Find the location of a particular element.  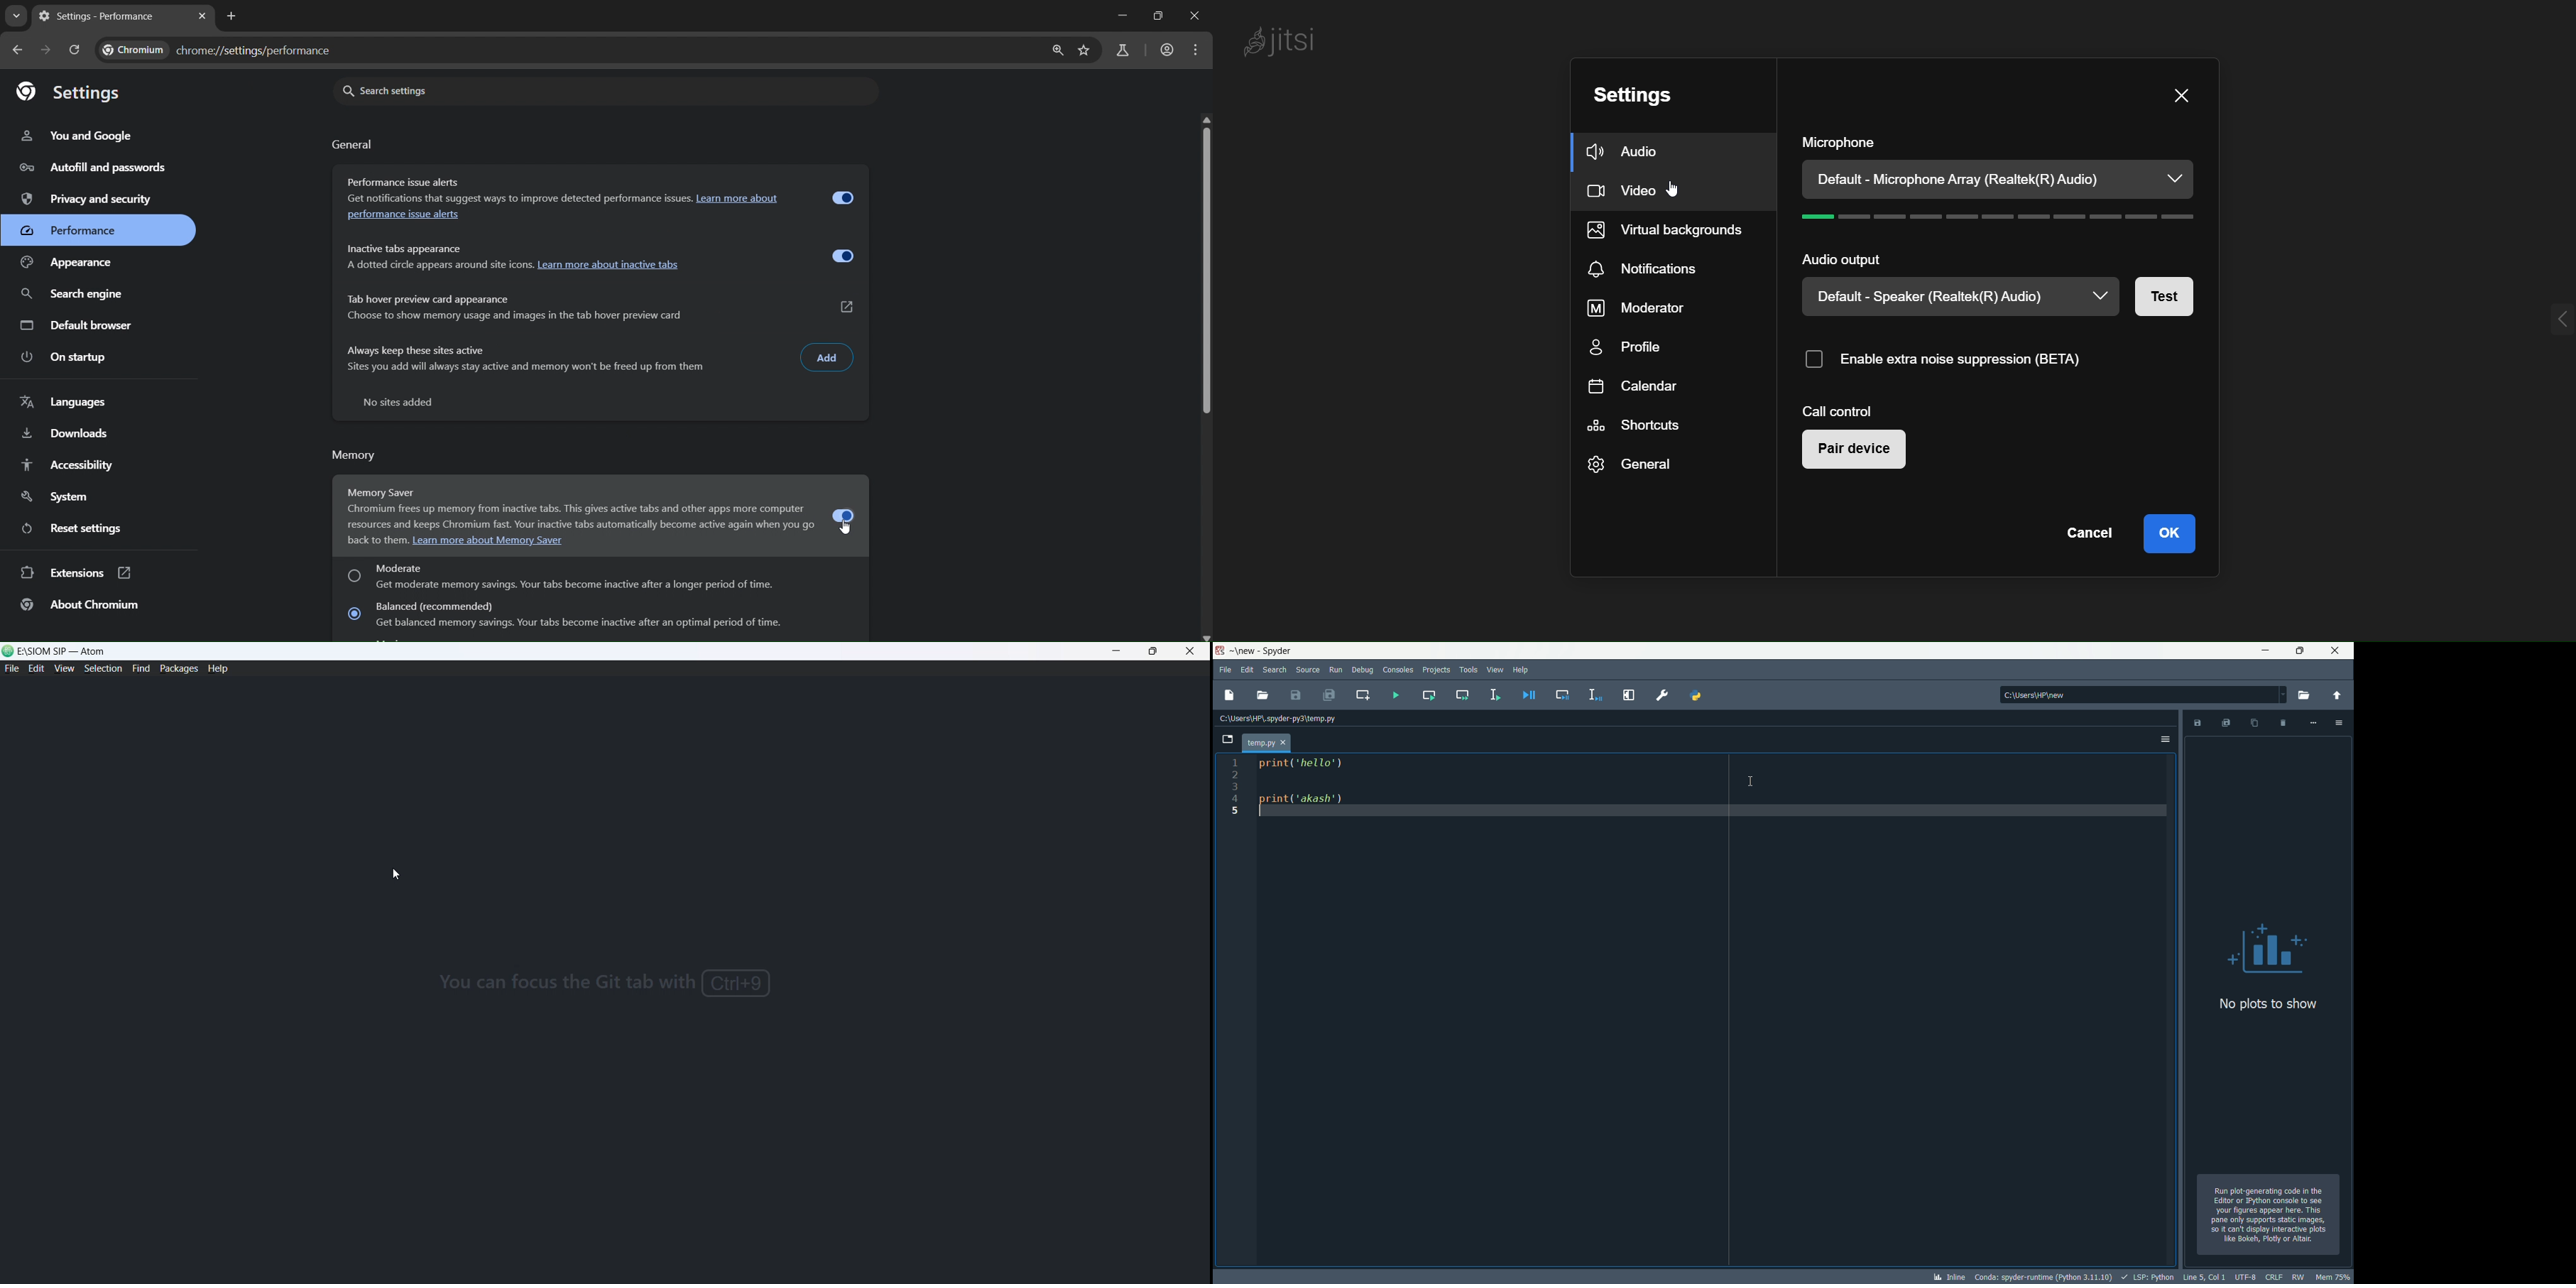

you & ggogle is located at coordinates (79, 136).